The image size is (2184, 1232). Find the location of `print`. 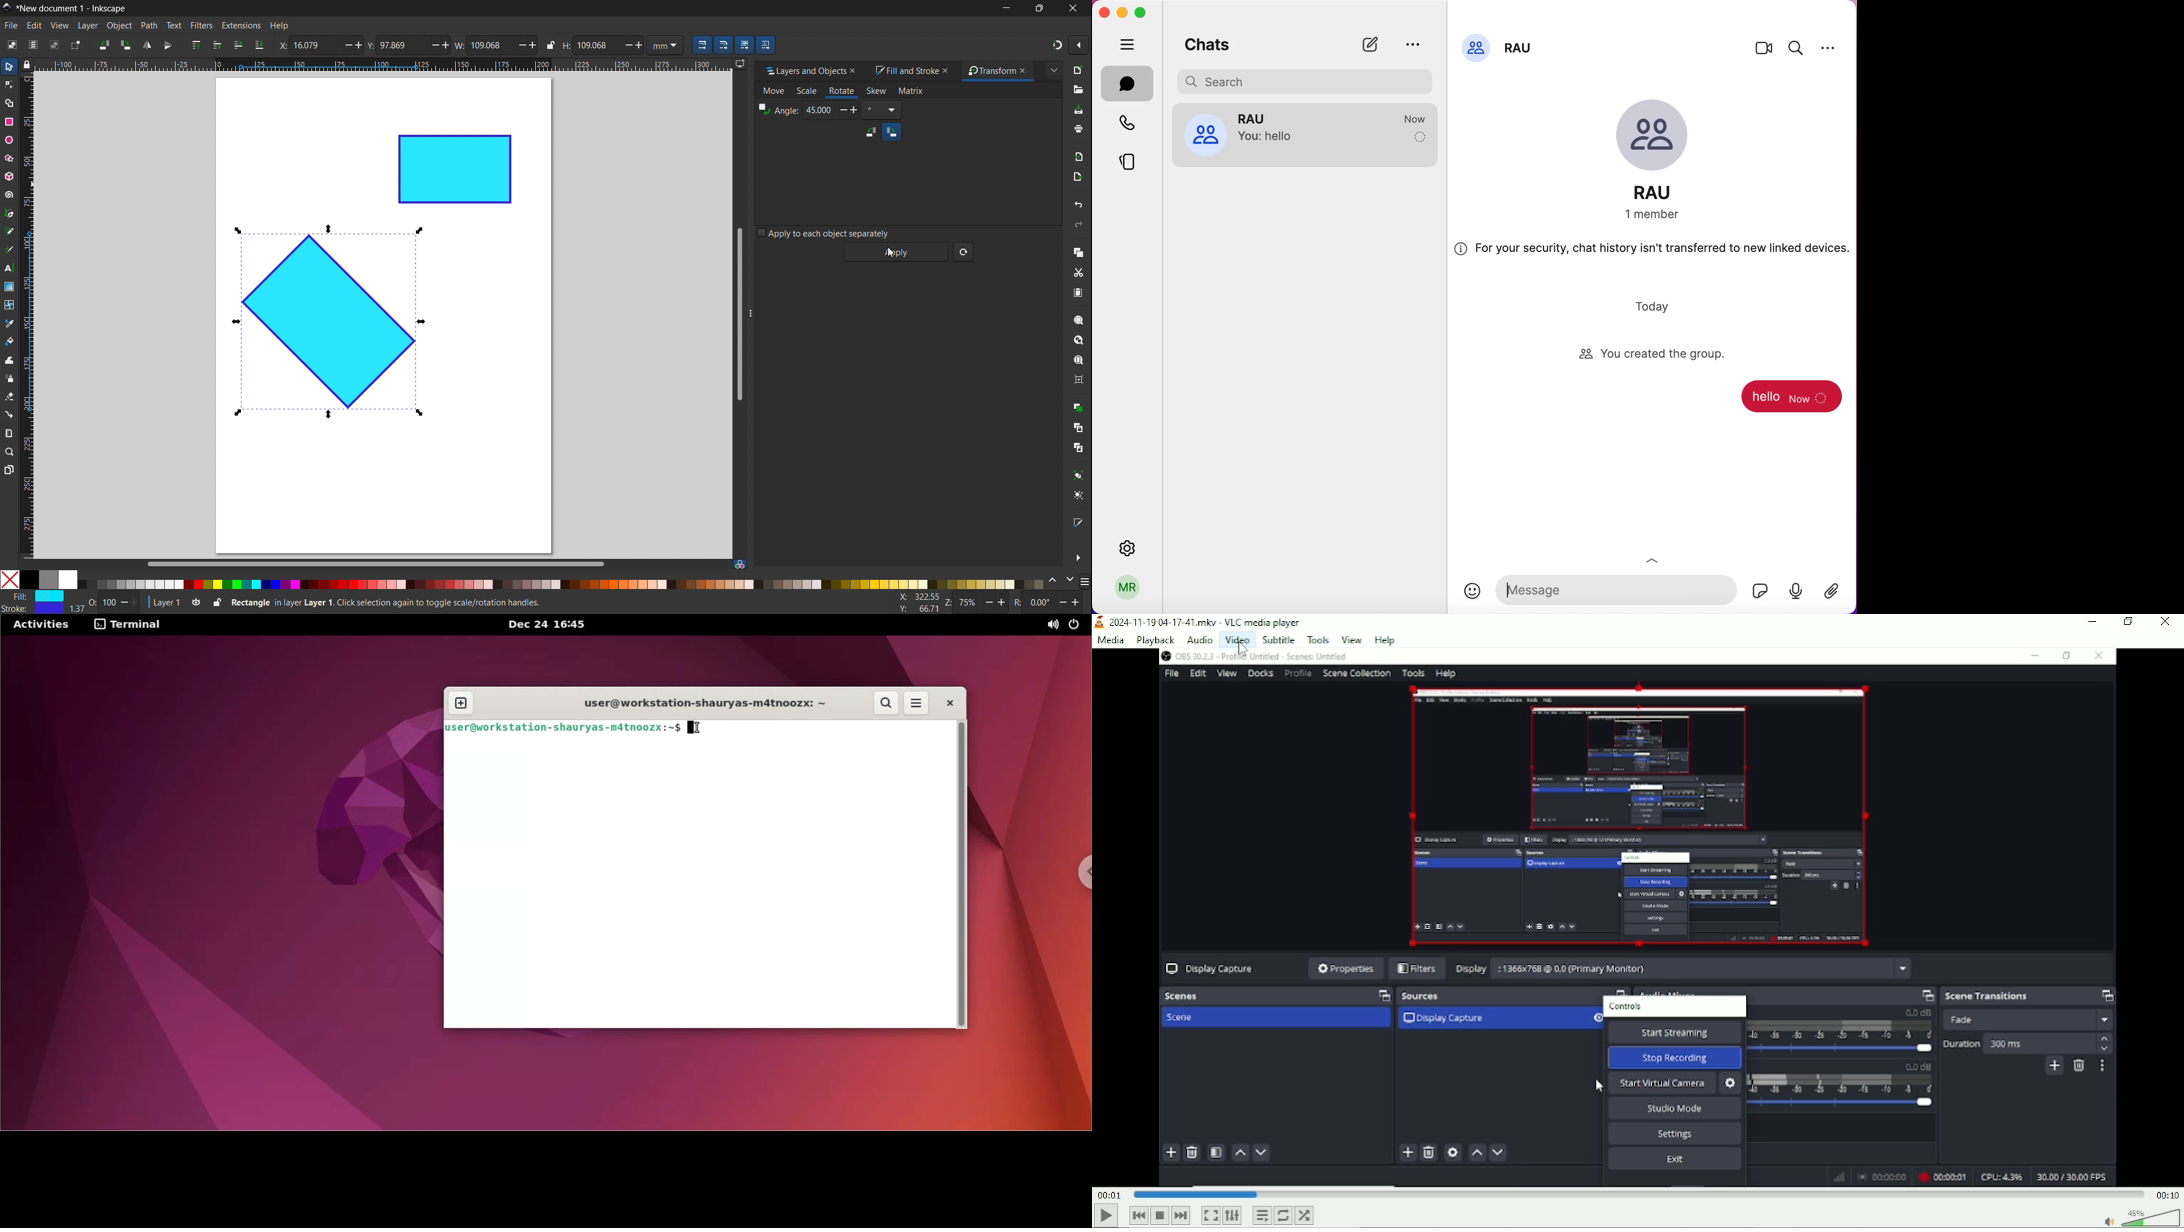

print is located at coordinates (1080, 129).